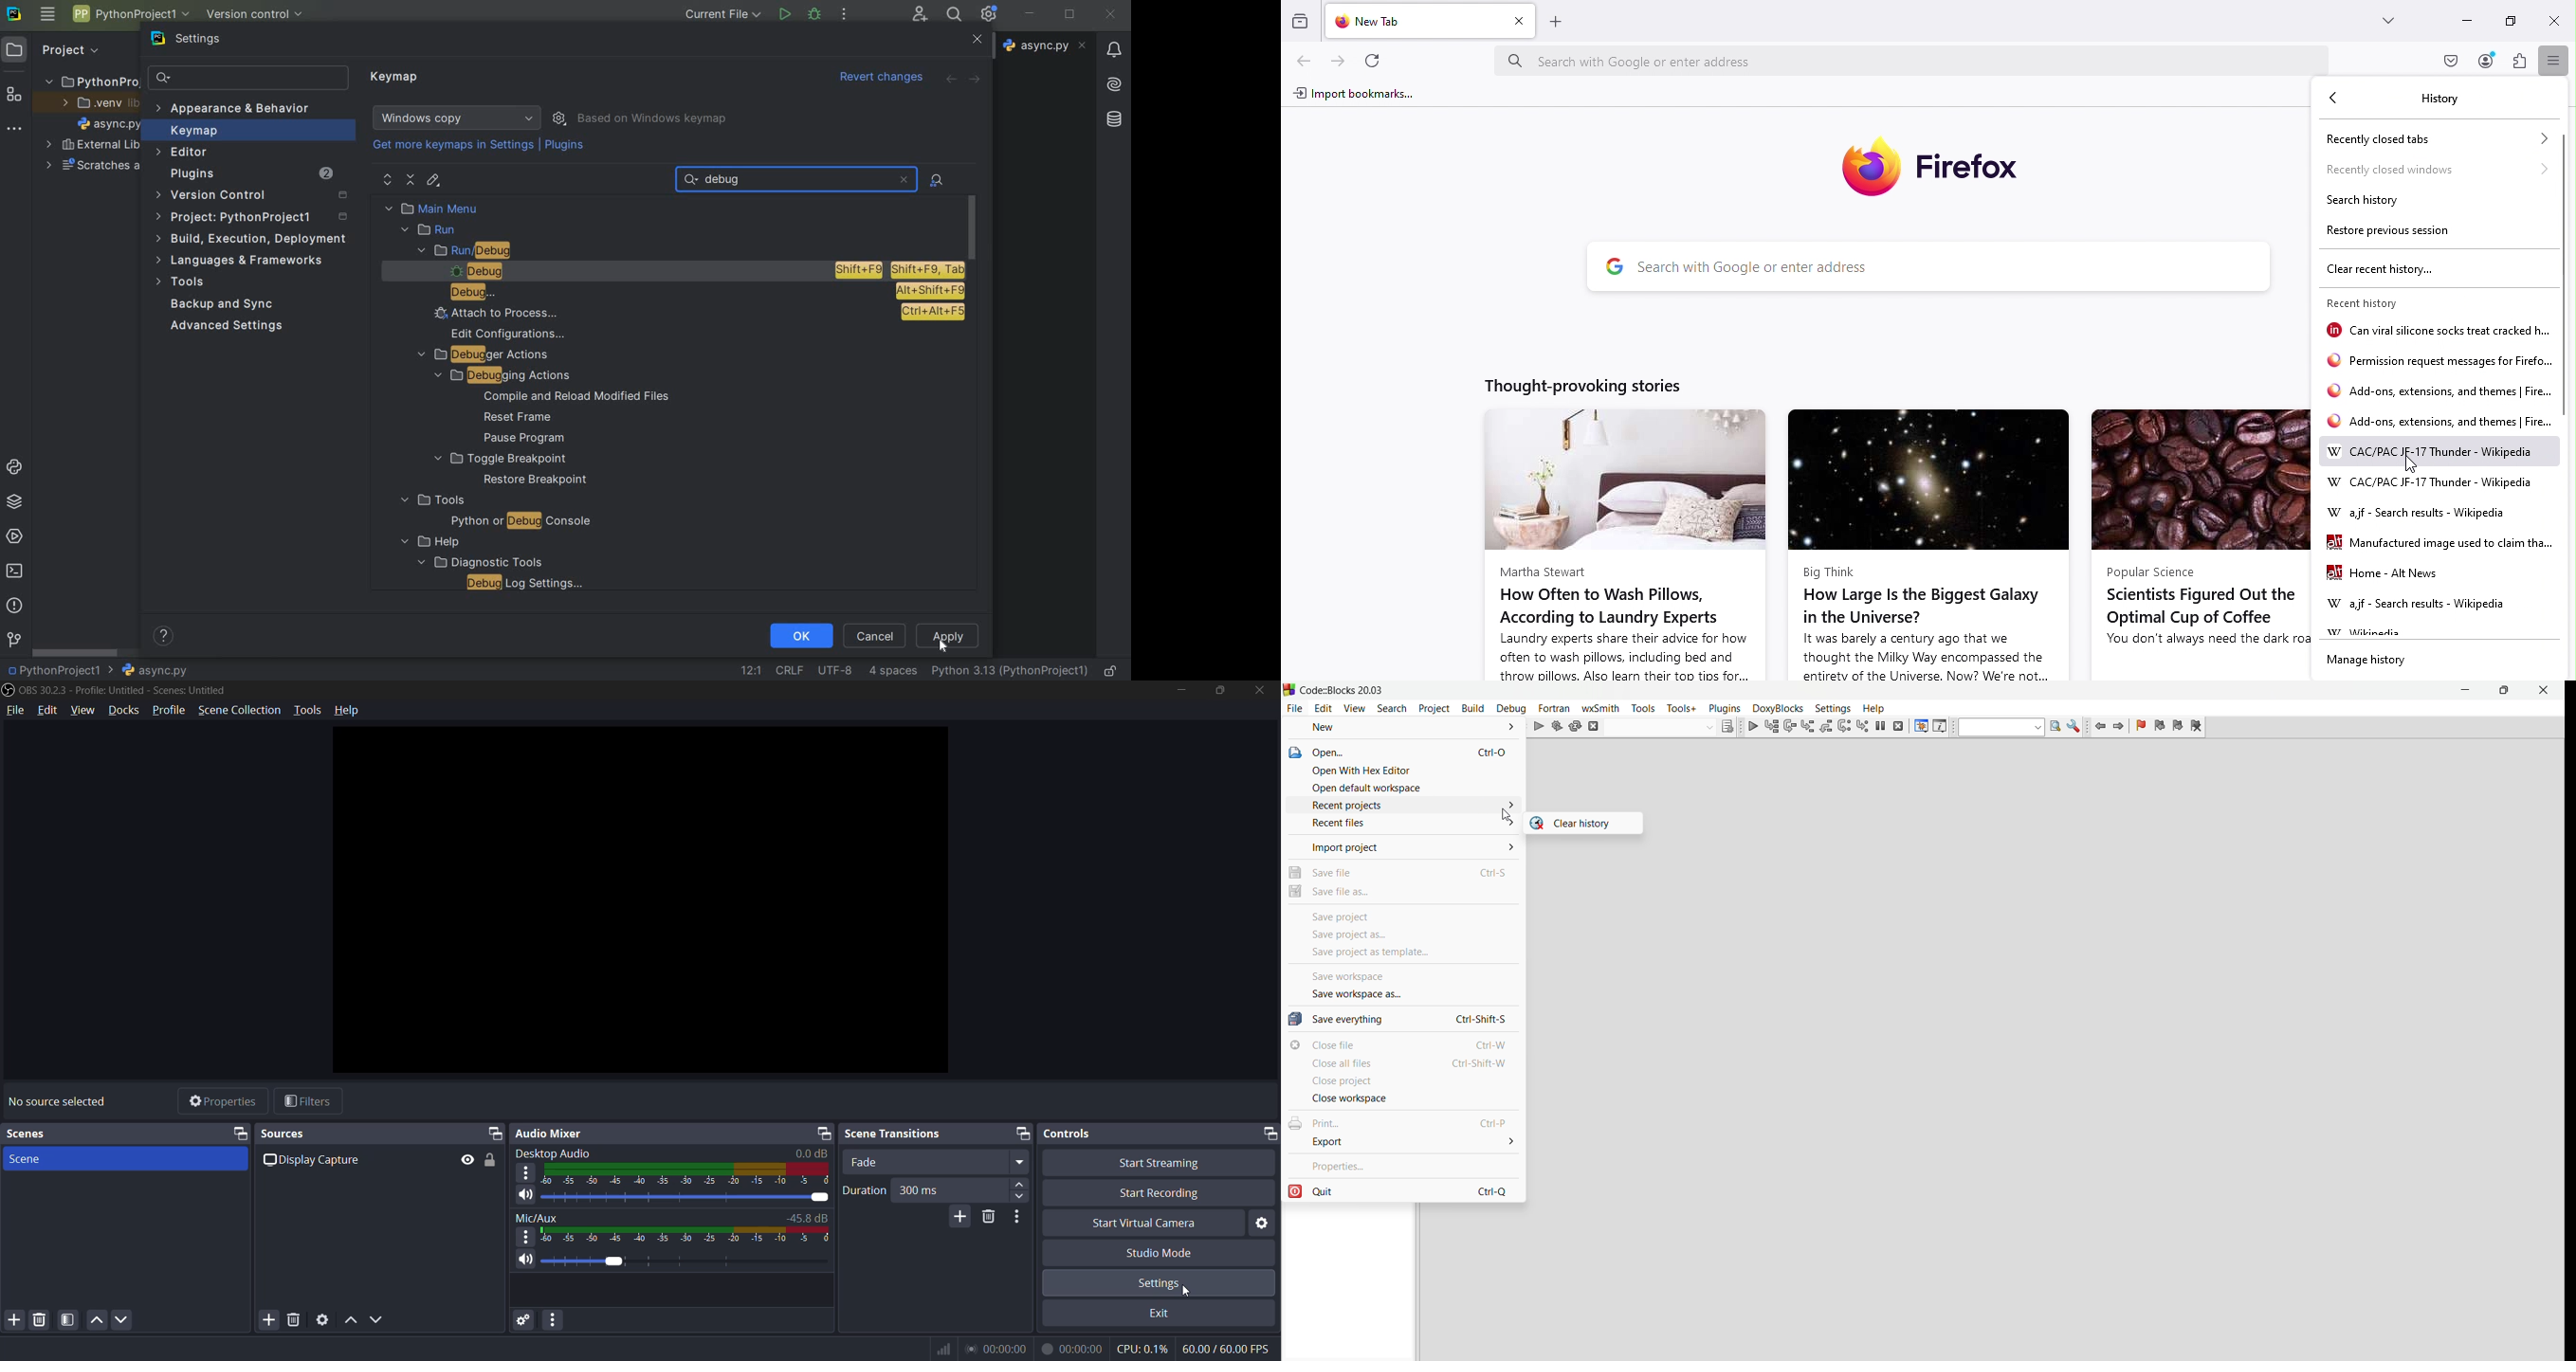 Image resolution: width=2576 pixels, height=1372 pixels. Describe the element at coordinates (2369, 661) in the screenshot. I see `Manage history` at that location.